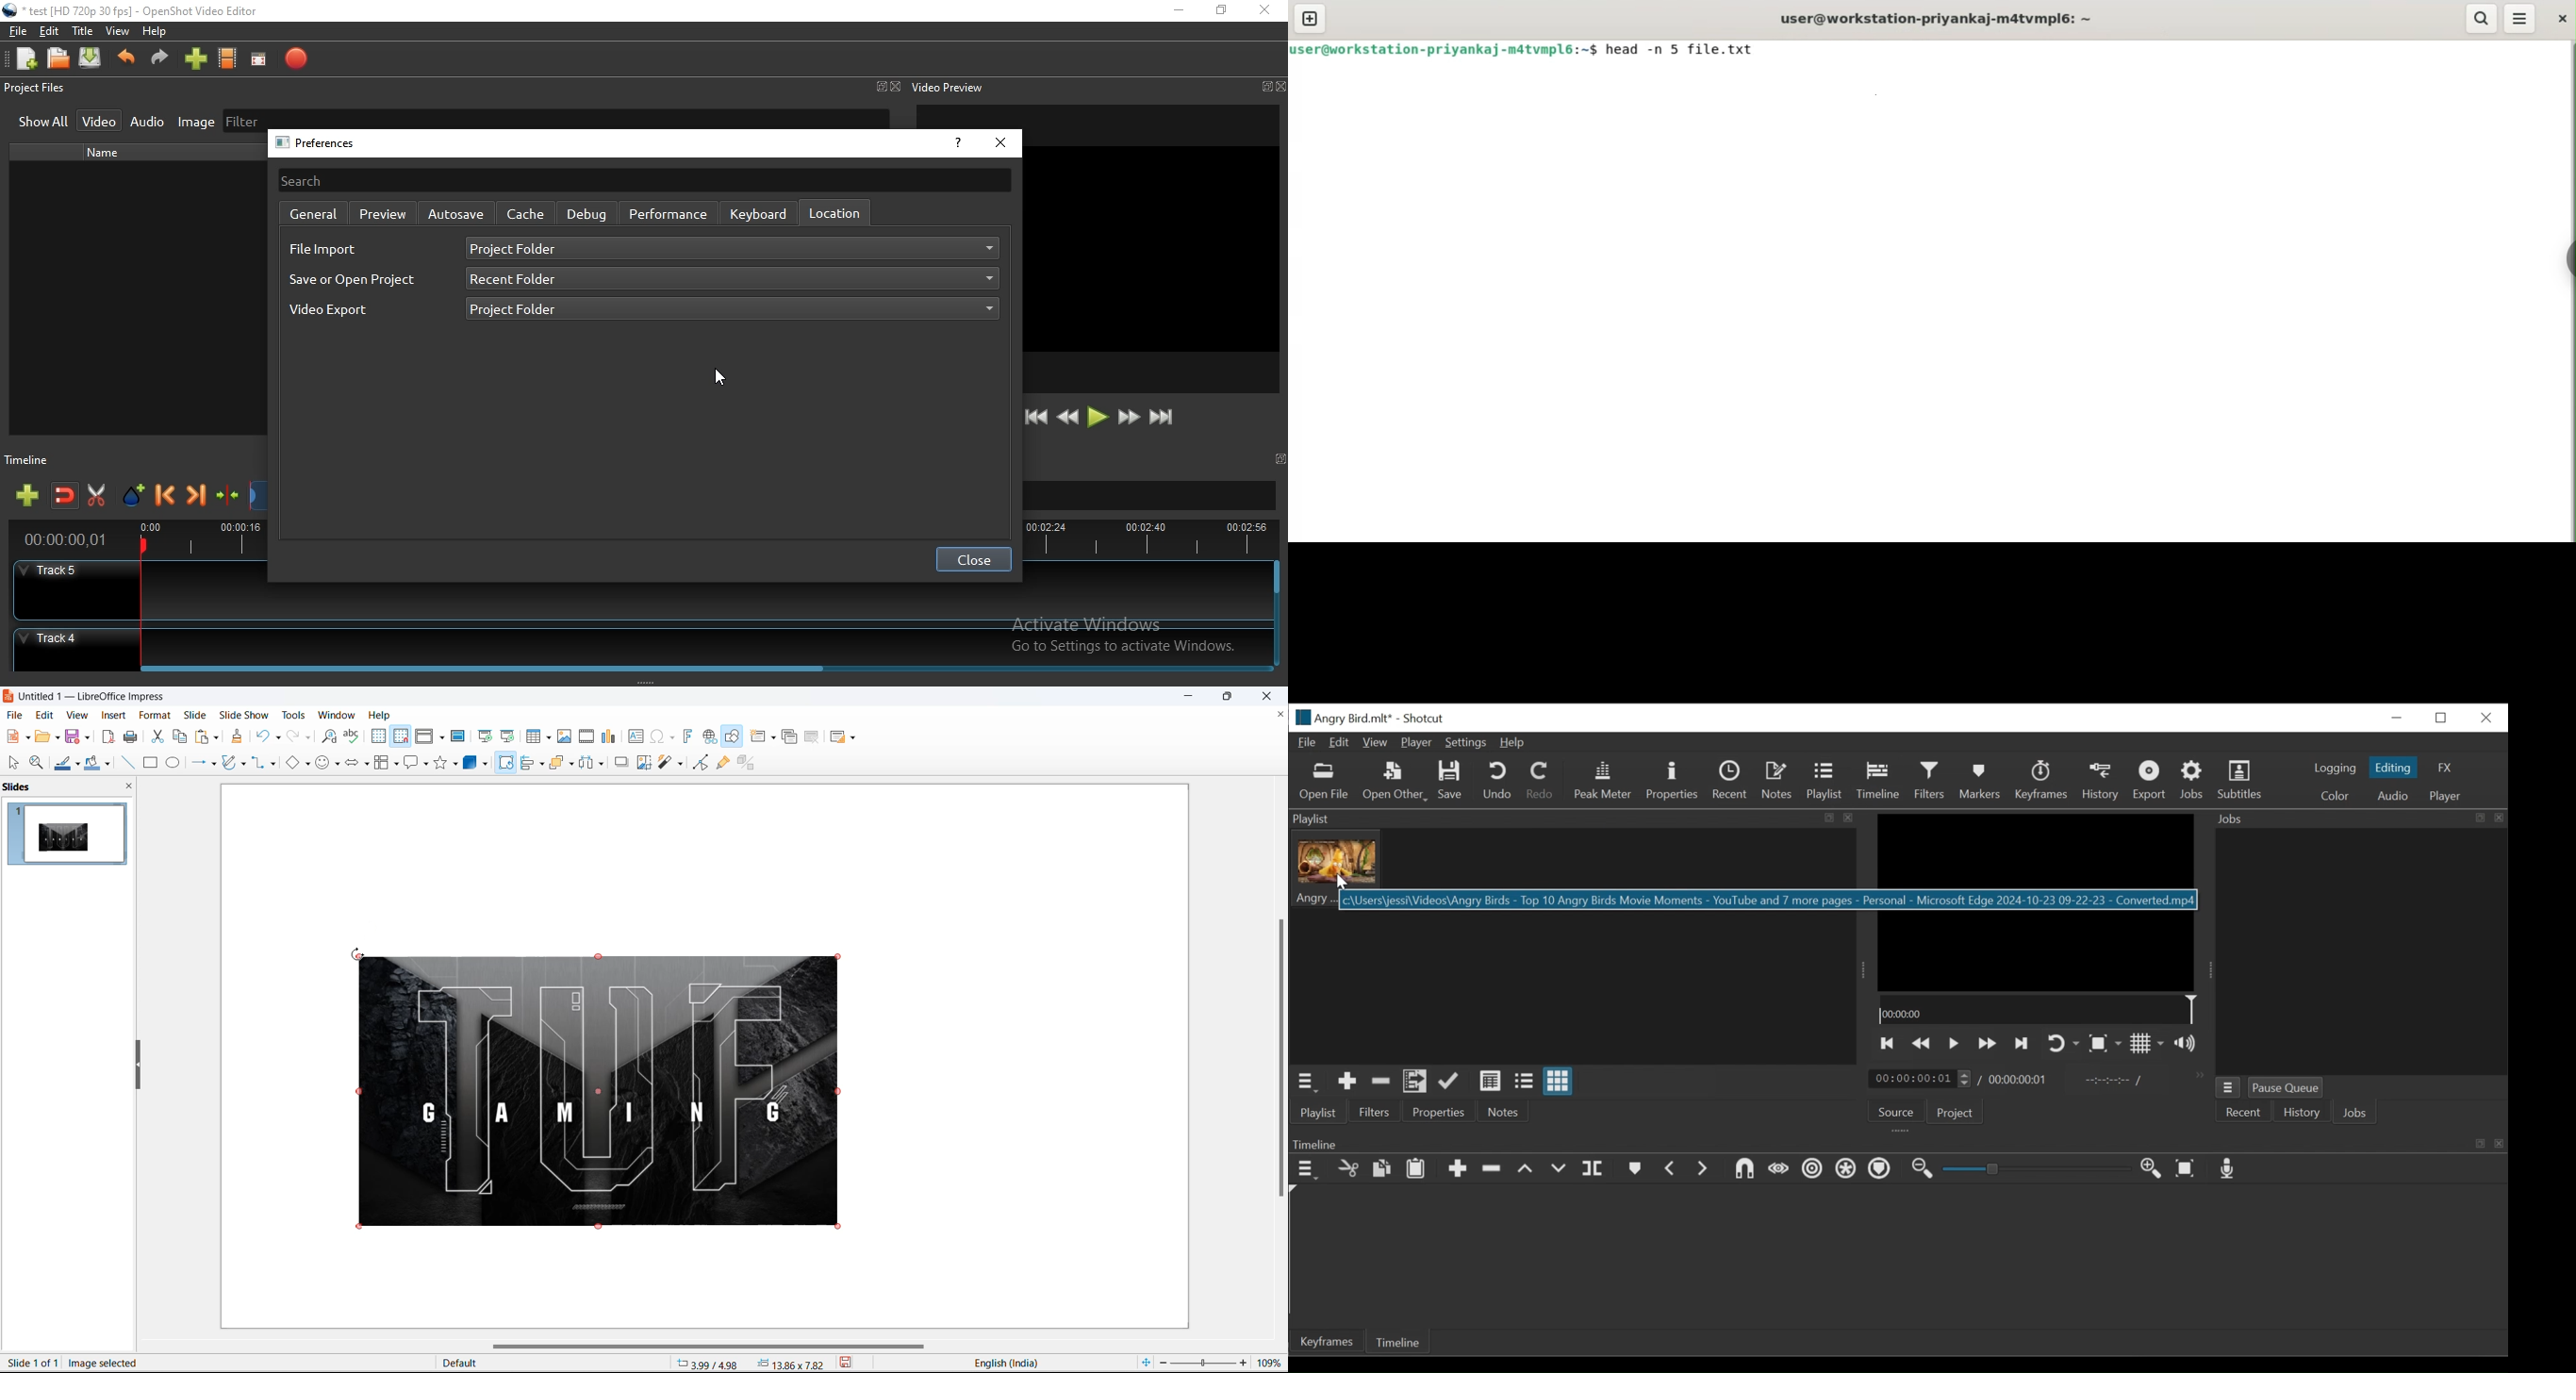 Image resolution: width=2576 pixels, height=1400 pixels. Describe the element at coordinates (1561, 1169) in the screenshot. I see `Overwrite` at that location.